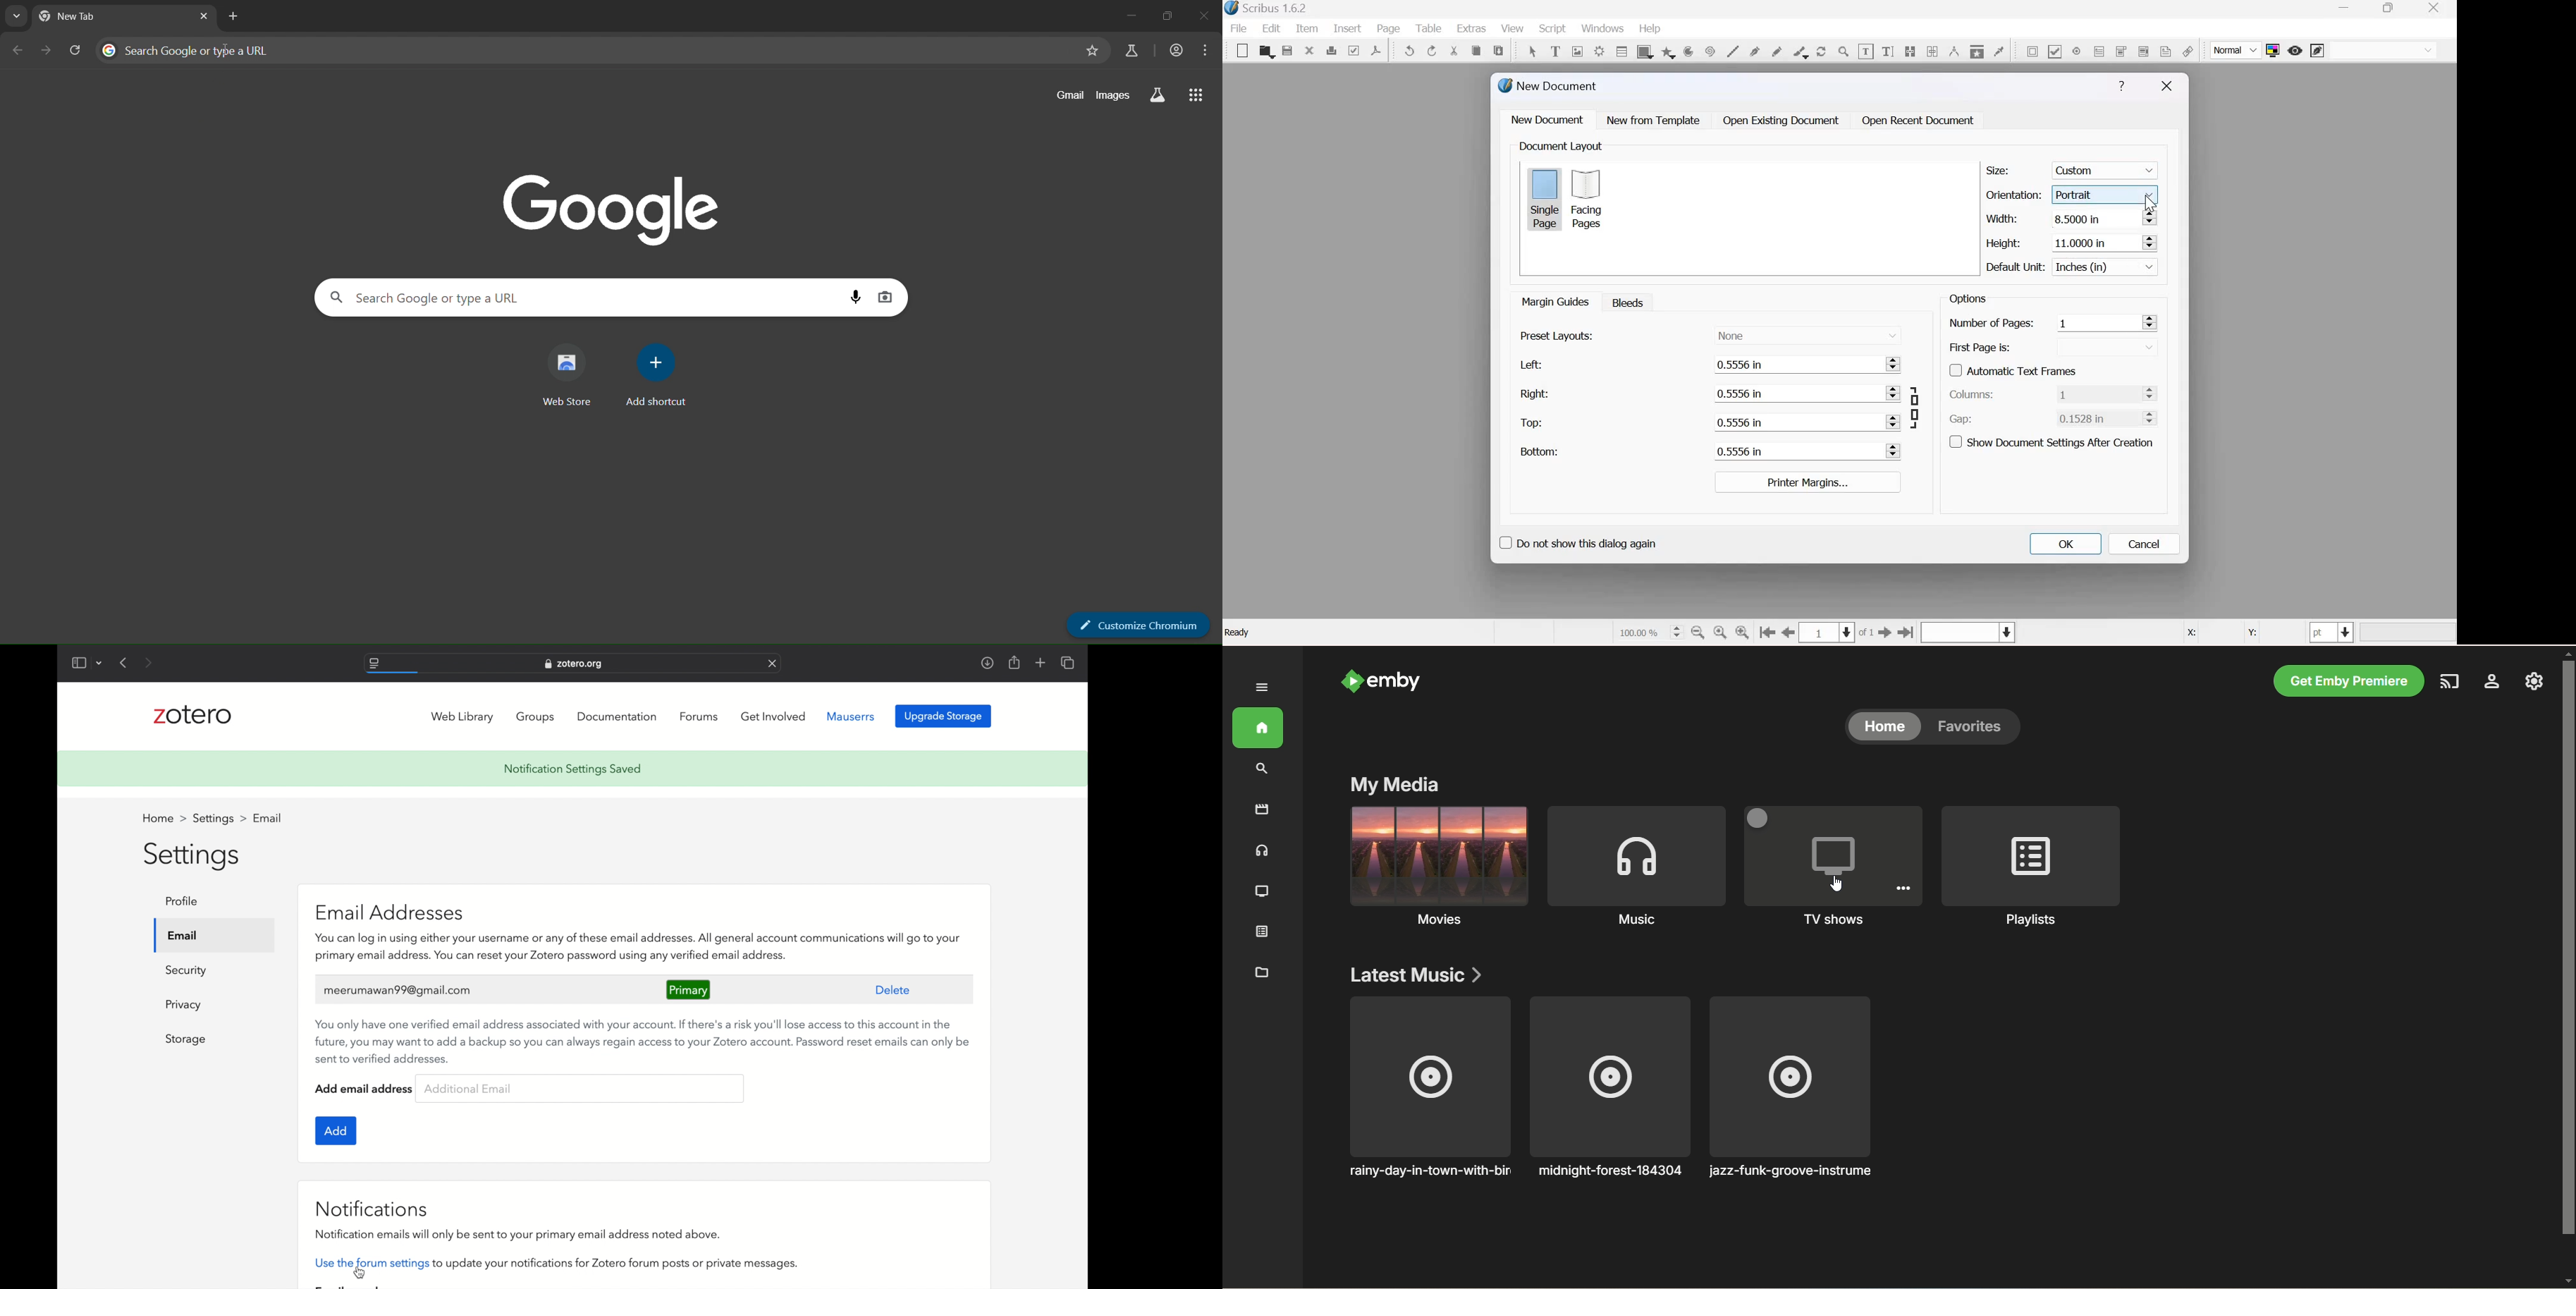 The width and height of the screenshot is (2576, 1316). Describe the element at coordinates (1287, 51) in the screenshot. I see `save` at that location.